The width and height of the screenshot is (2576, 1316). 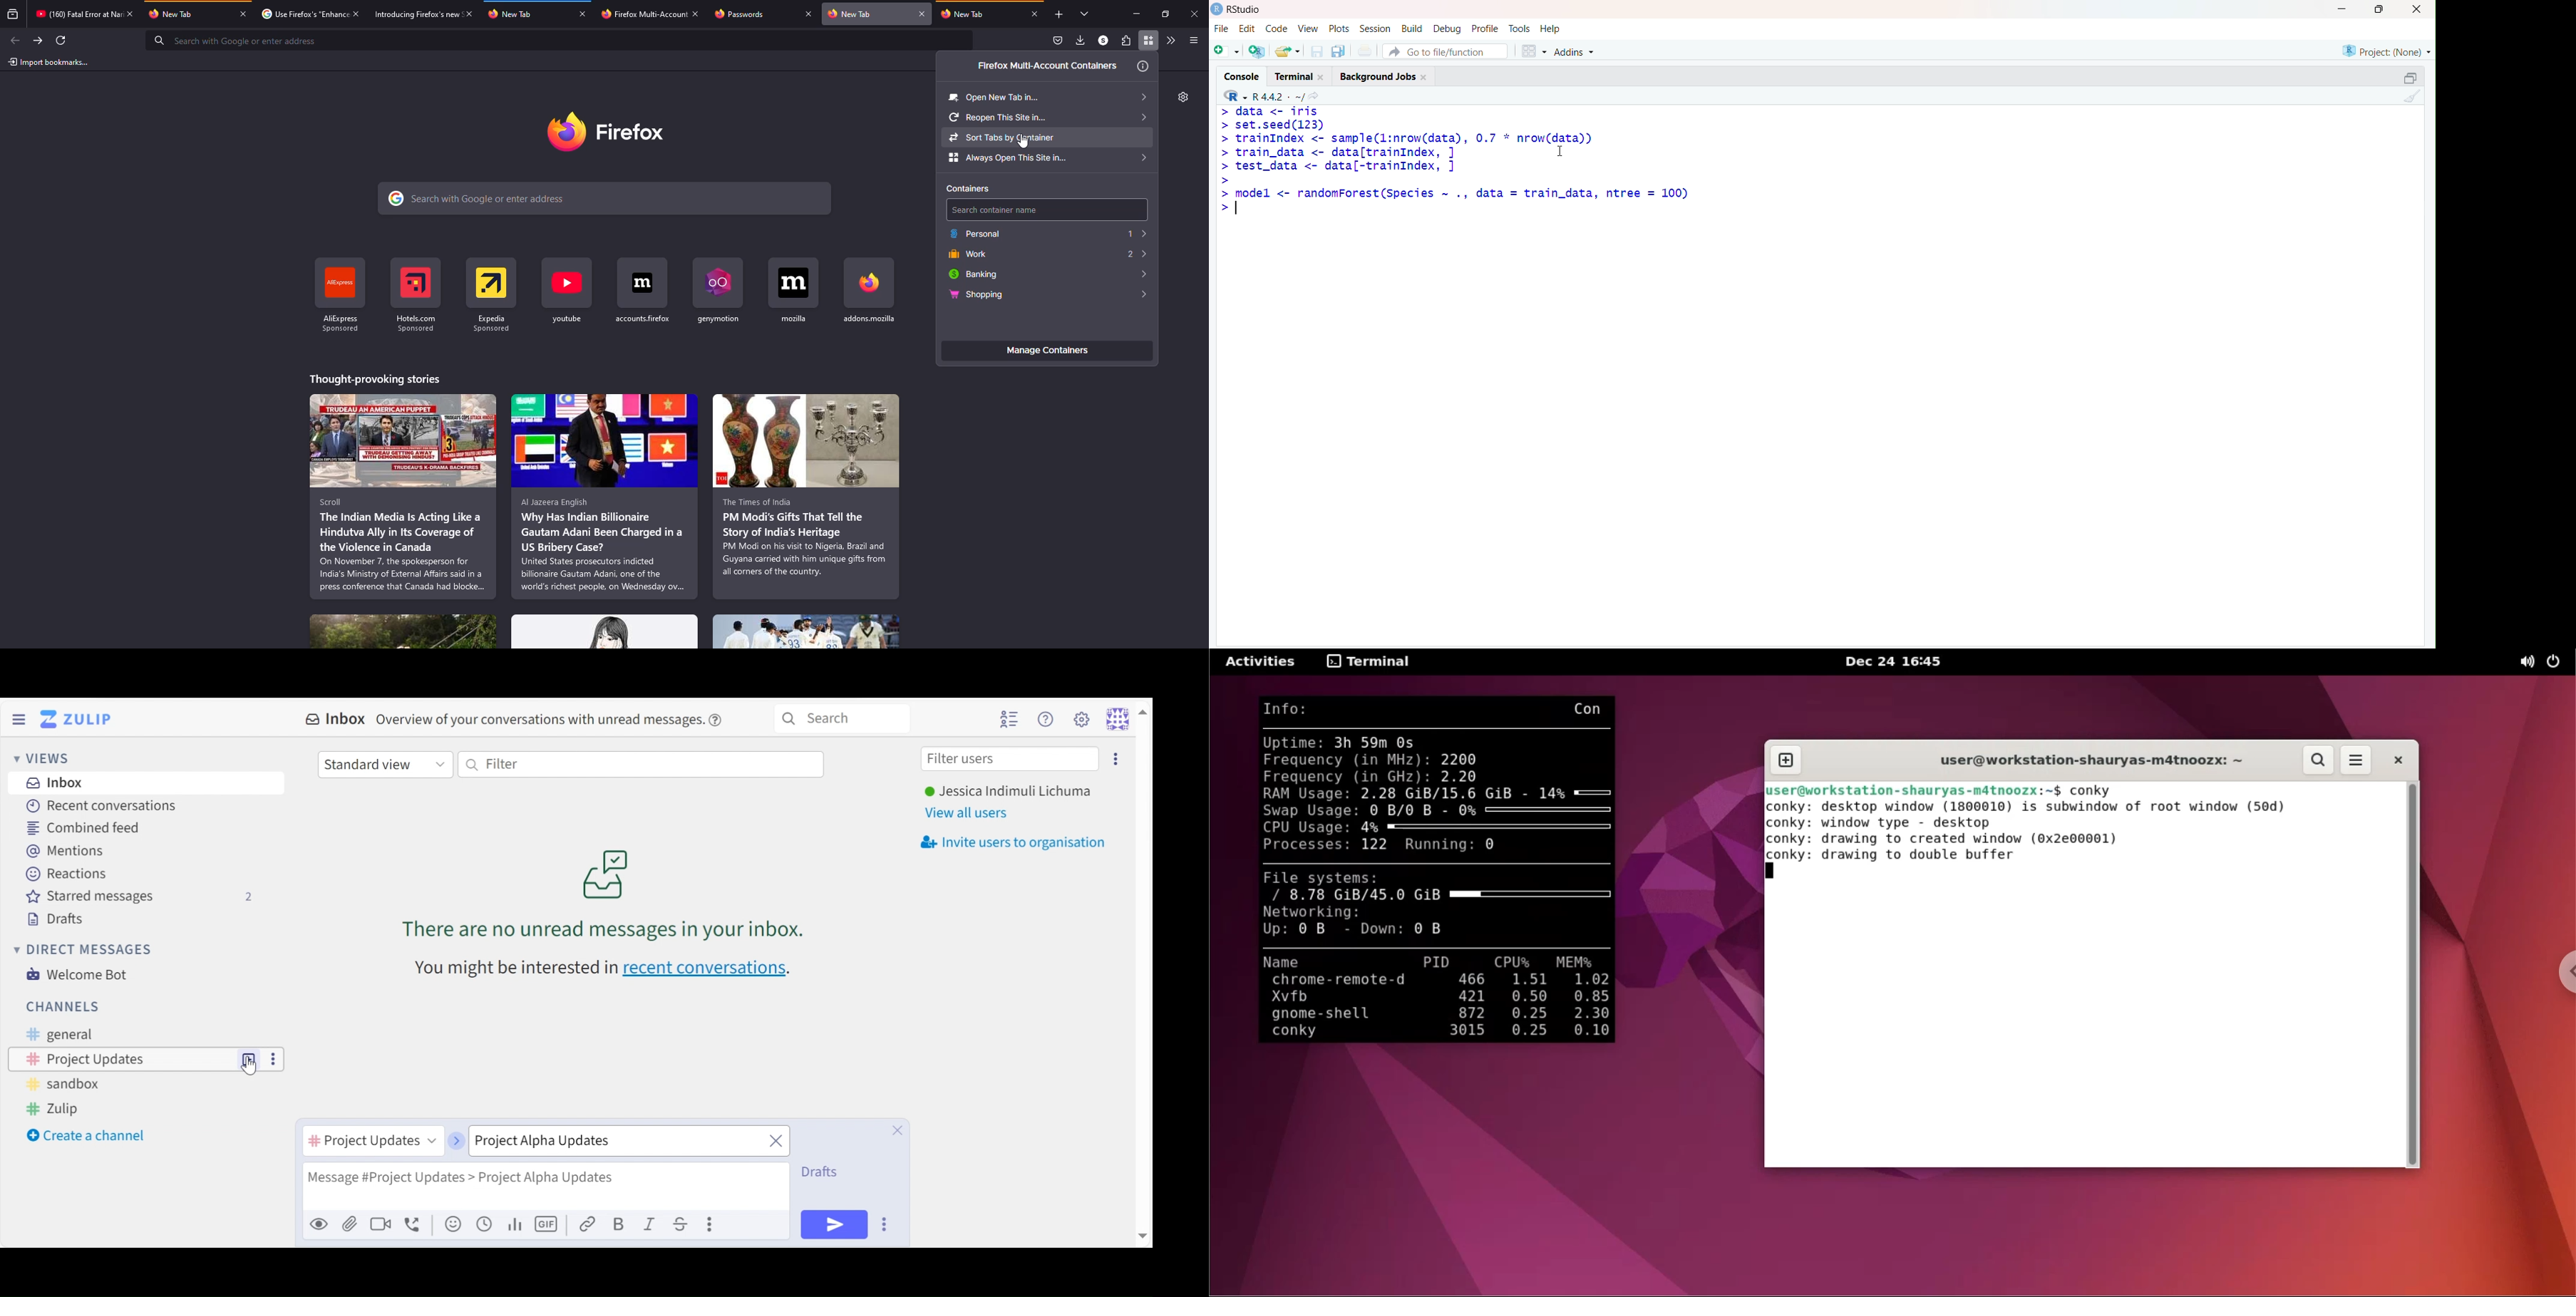 I want to click on Inbox, so click(x=336, y=719).